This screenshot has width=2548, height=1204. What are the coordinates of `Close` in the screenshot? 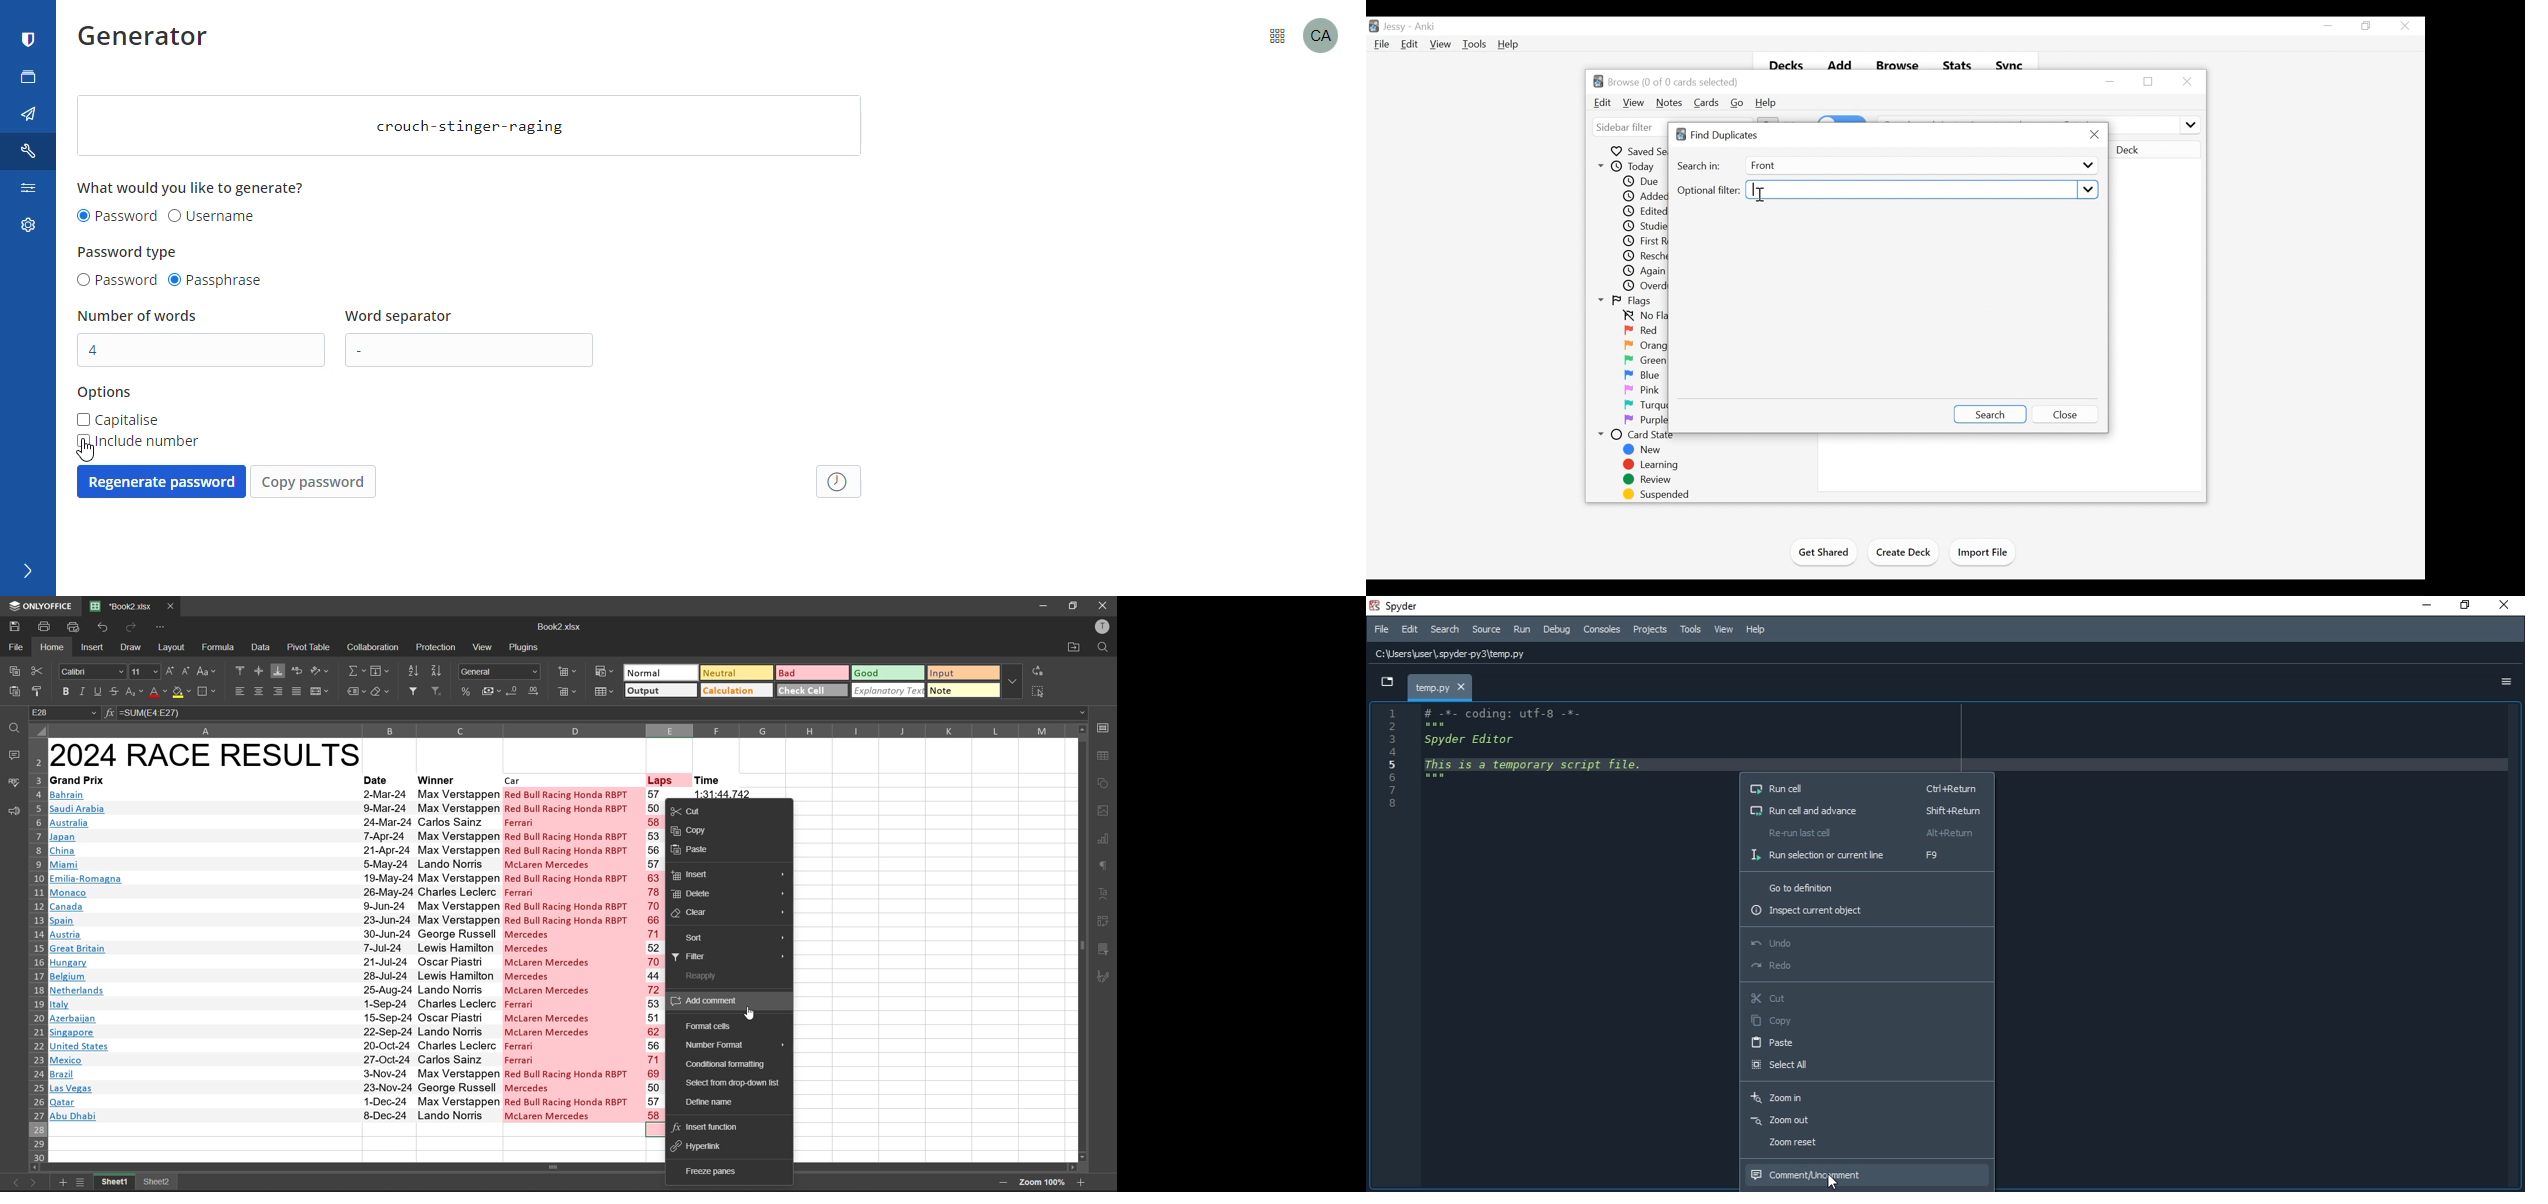 It's located at (2094, 135).